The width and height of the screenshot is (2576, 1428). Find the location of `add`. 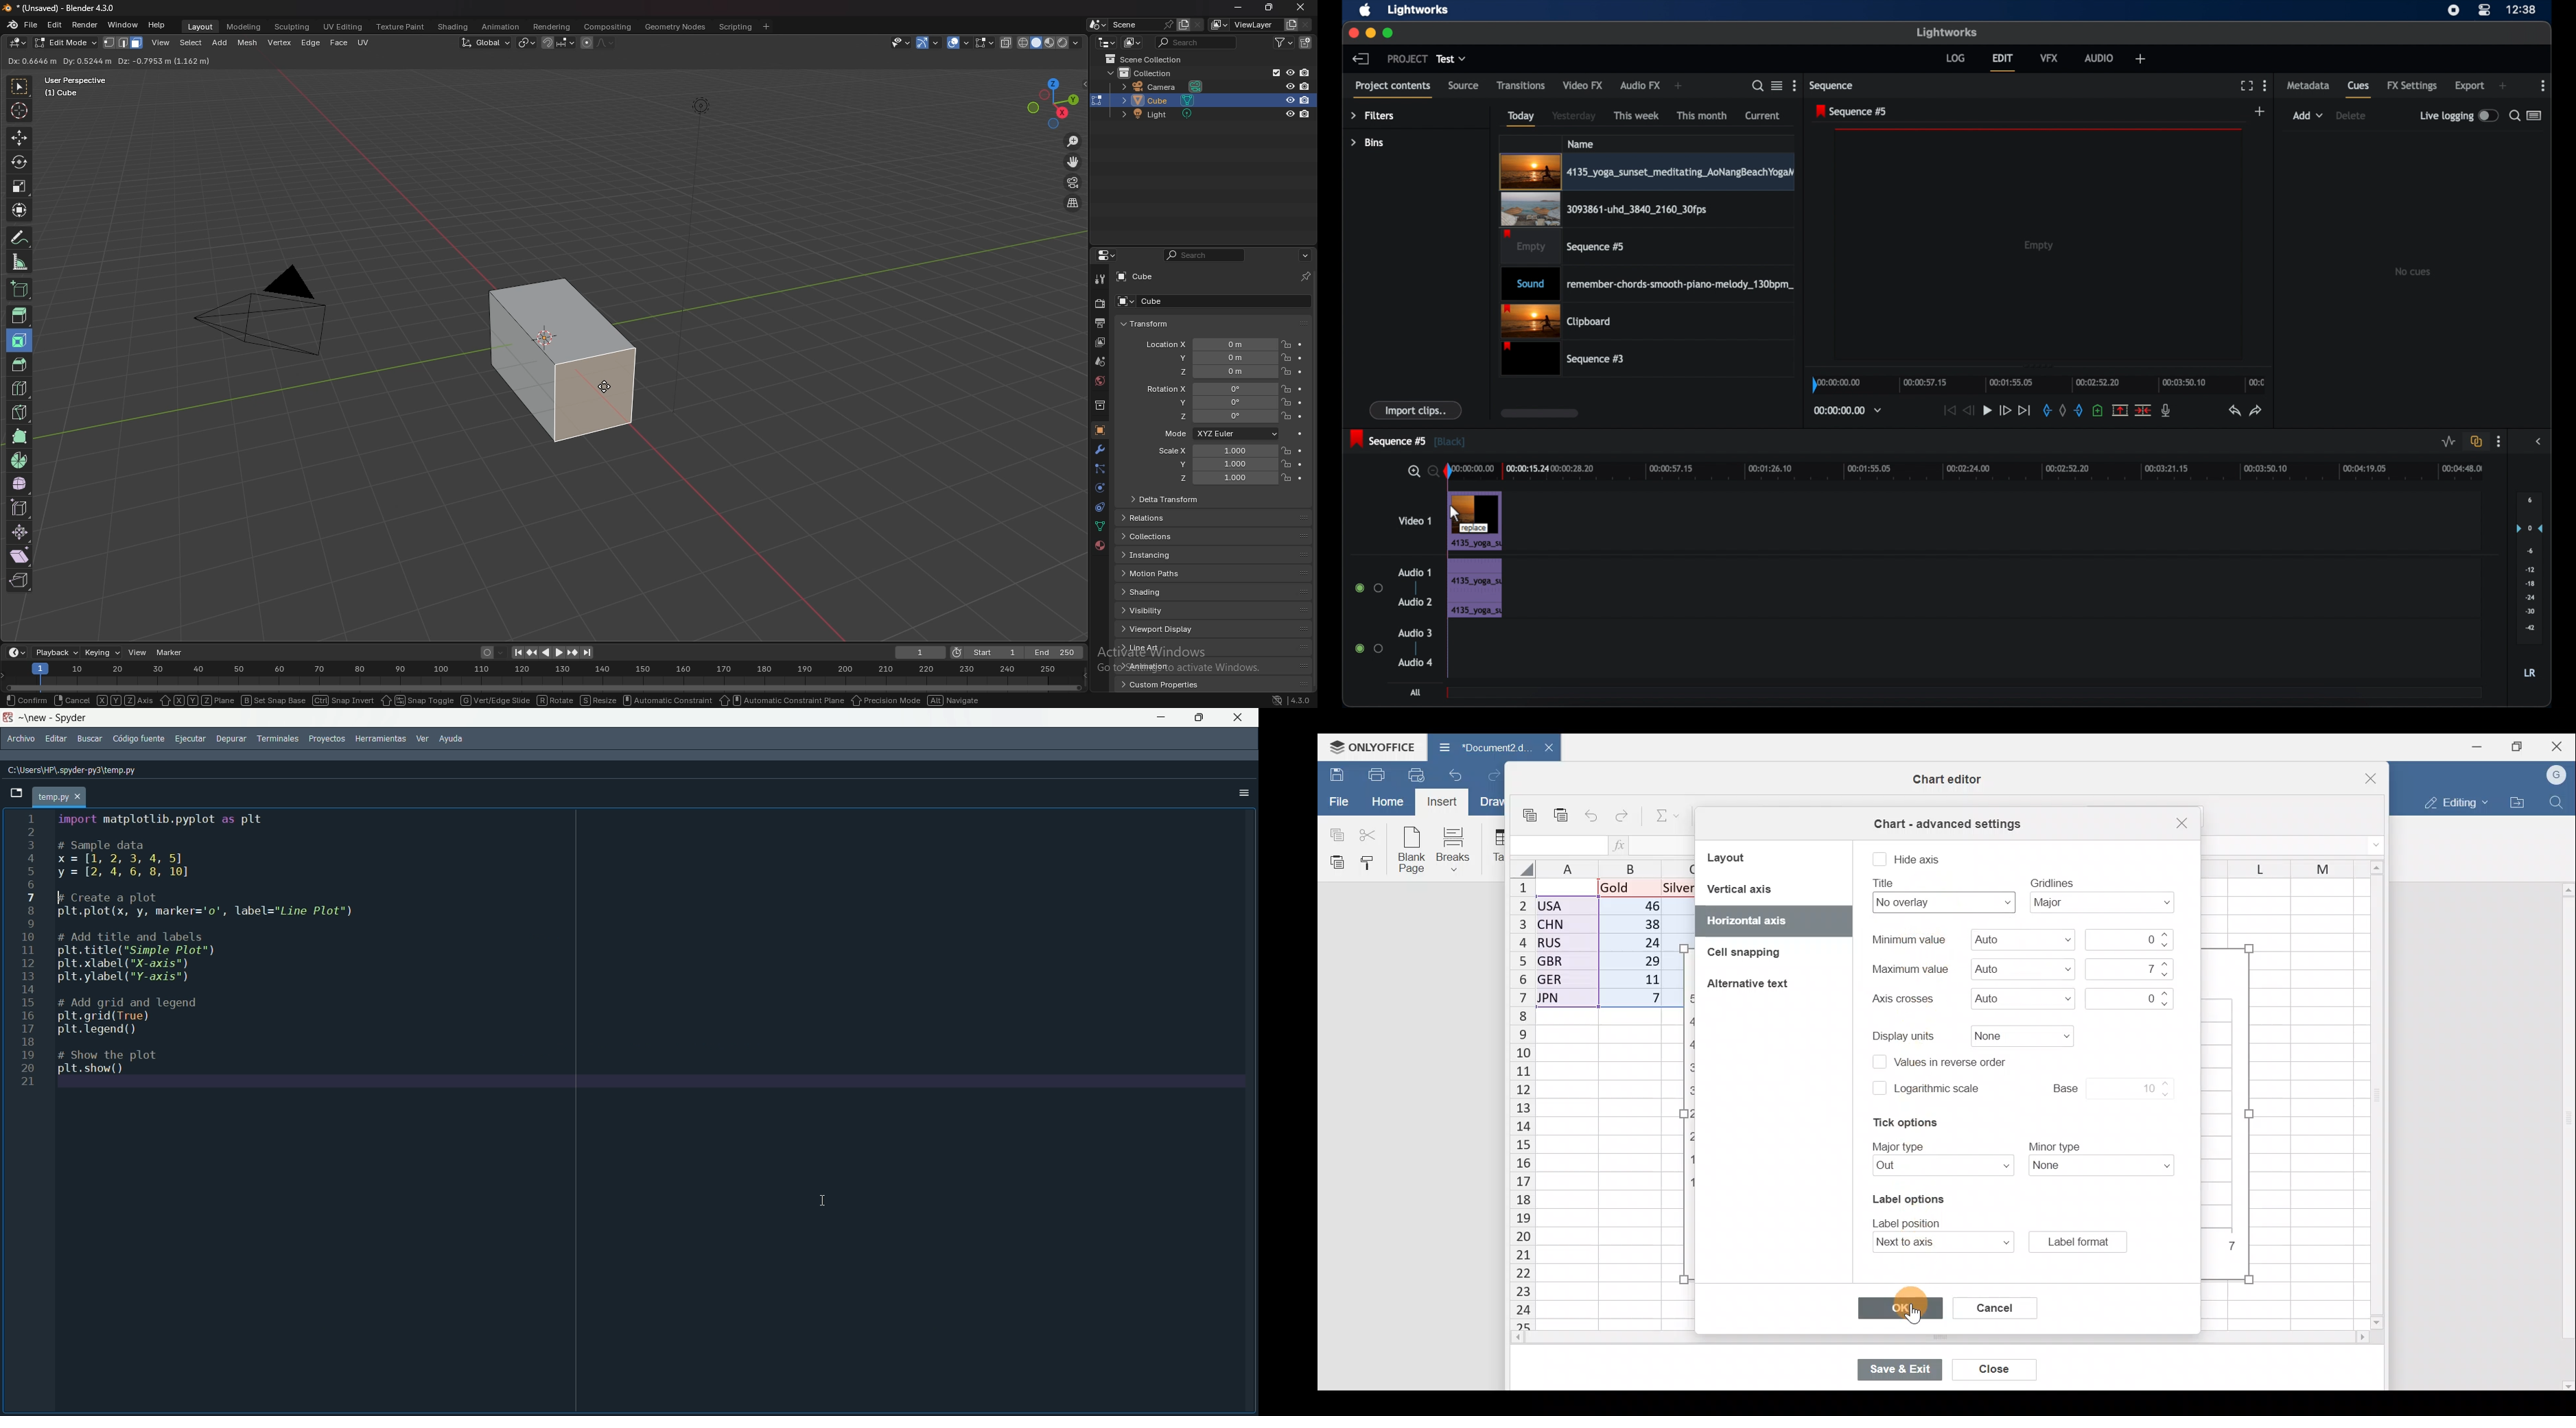

add is located at coordinates (2261, 111).